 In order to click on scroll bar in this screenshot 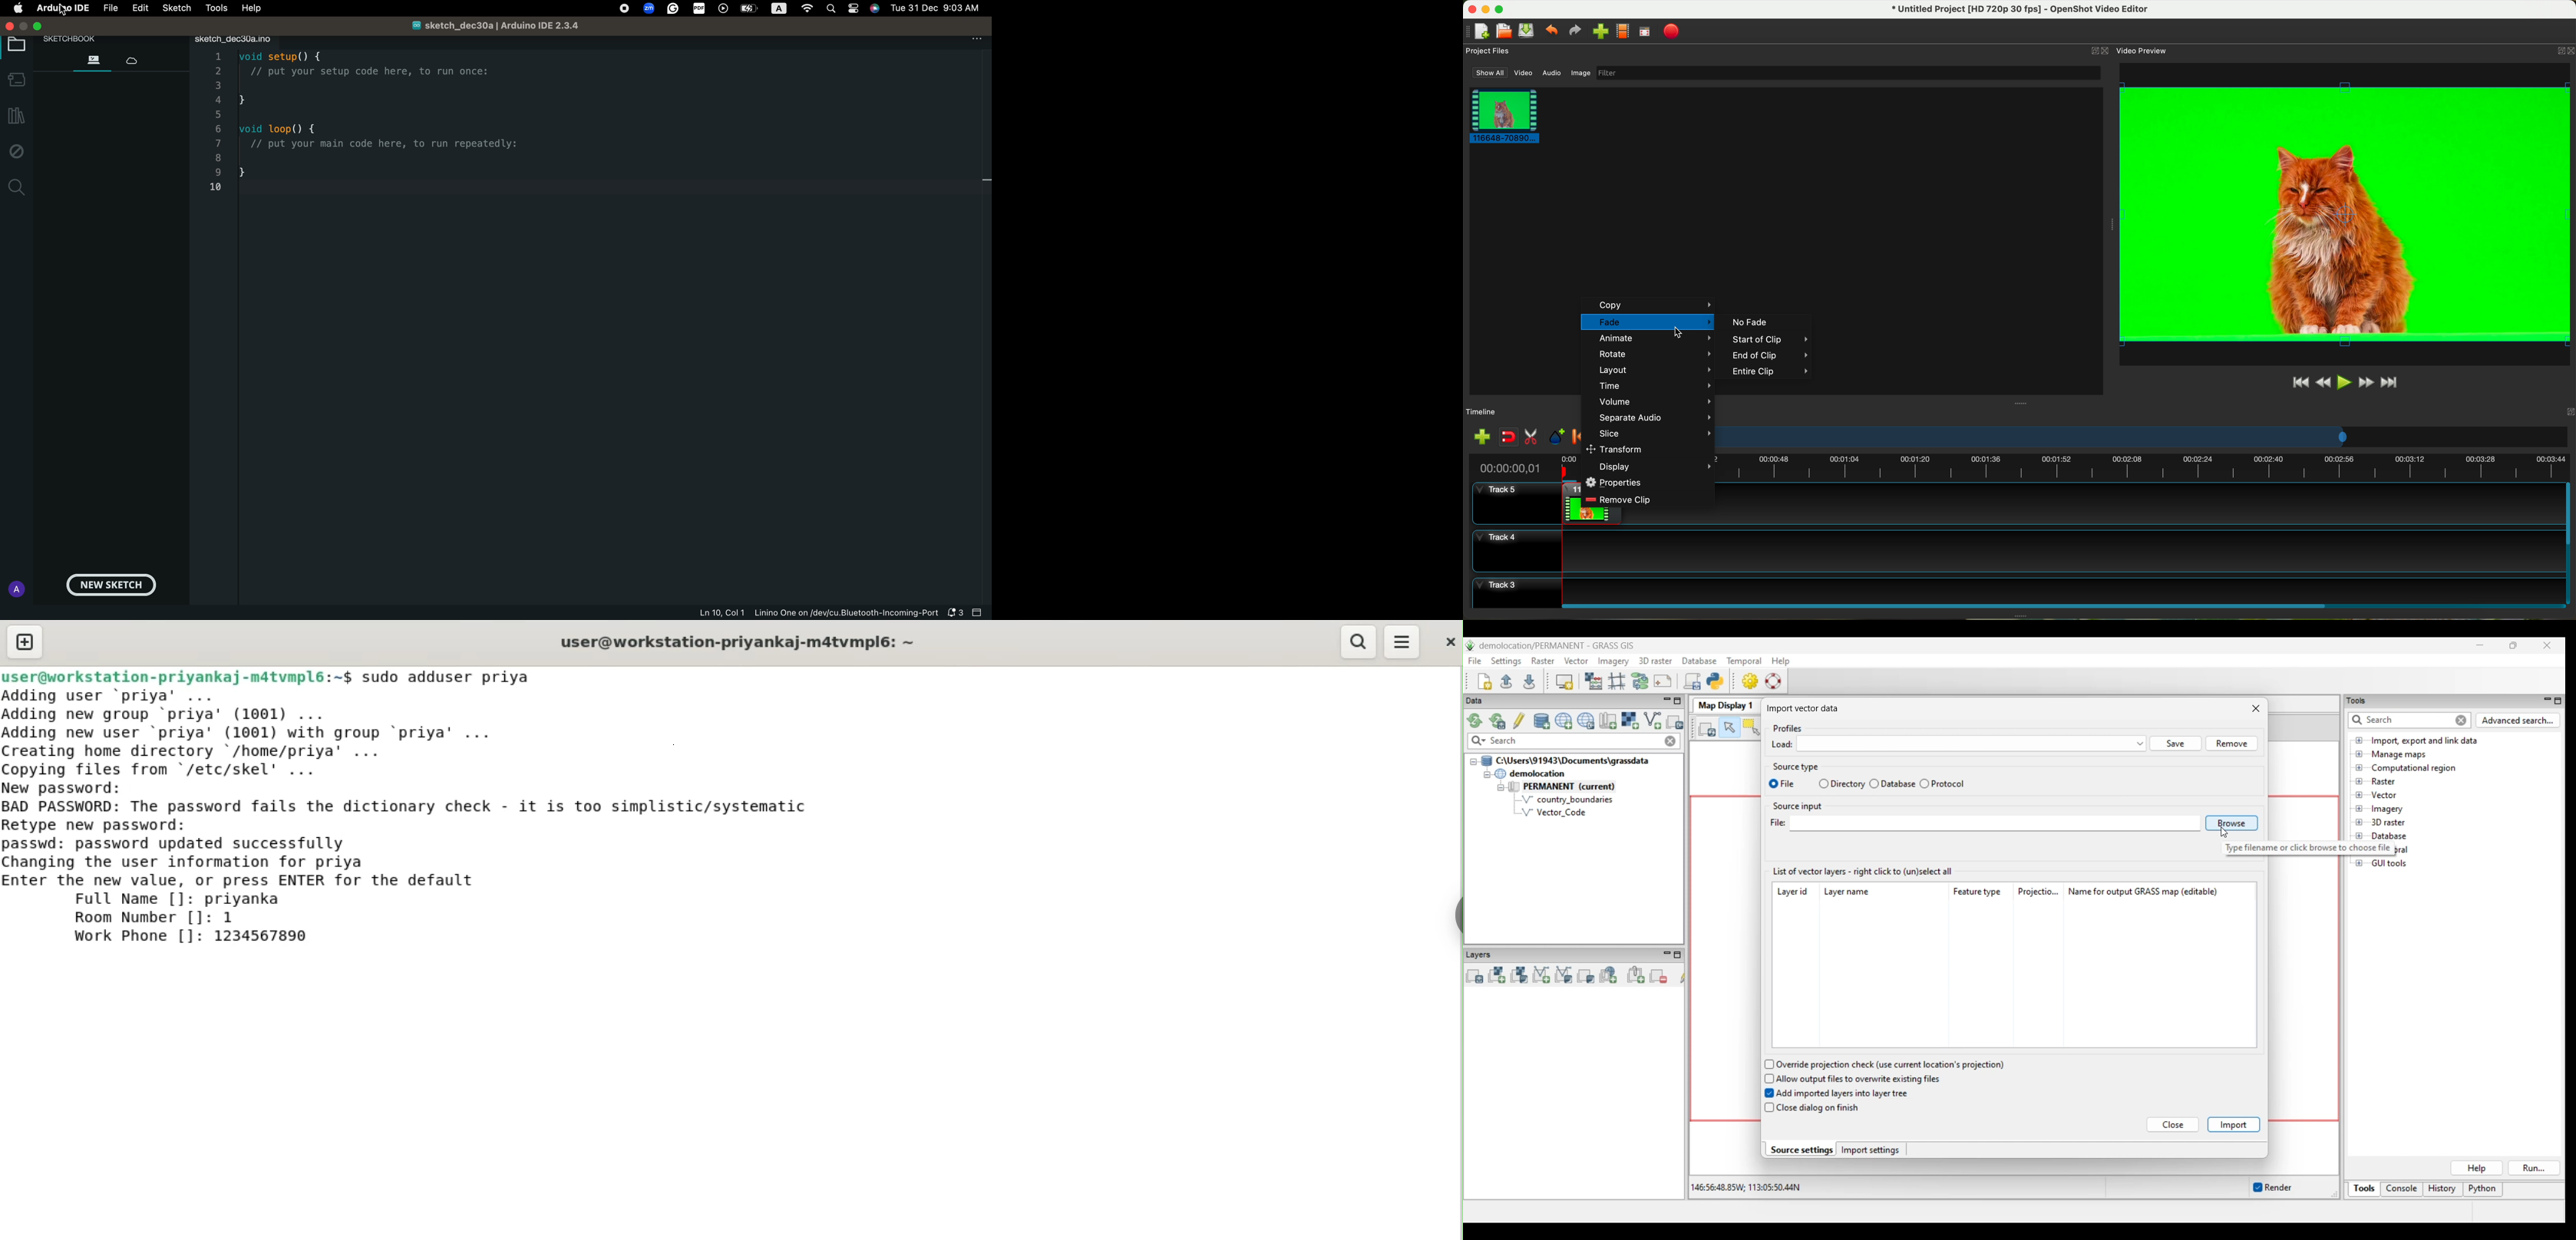, I will do `click(2569, 543)`.